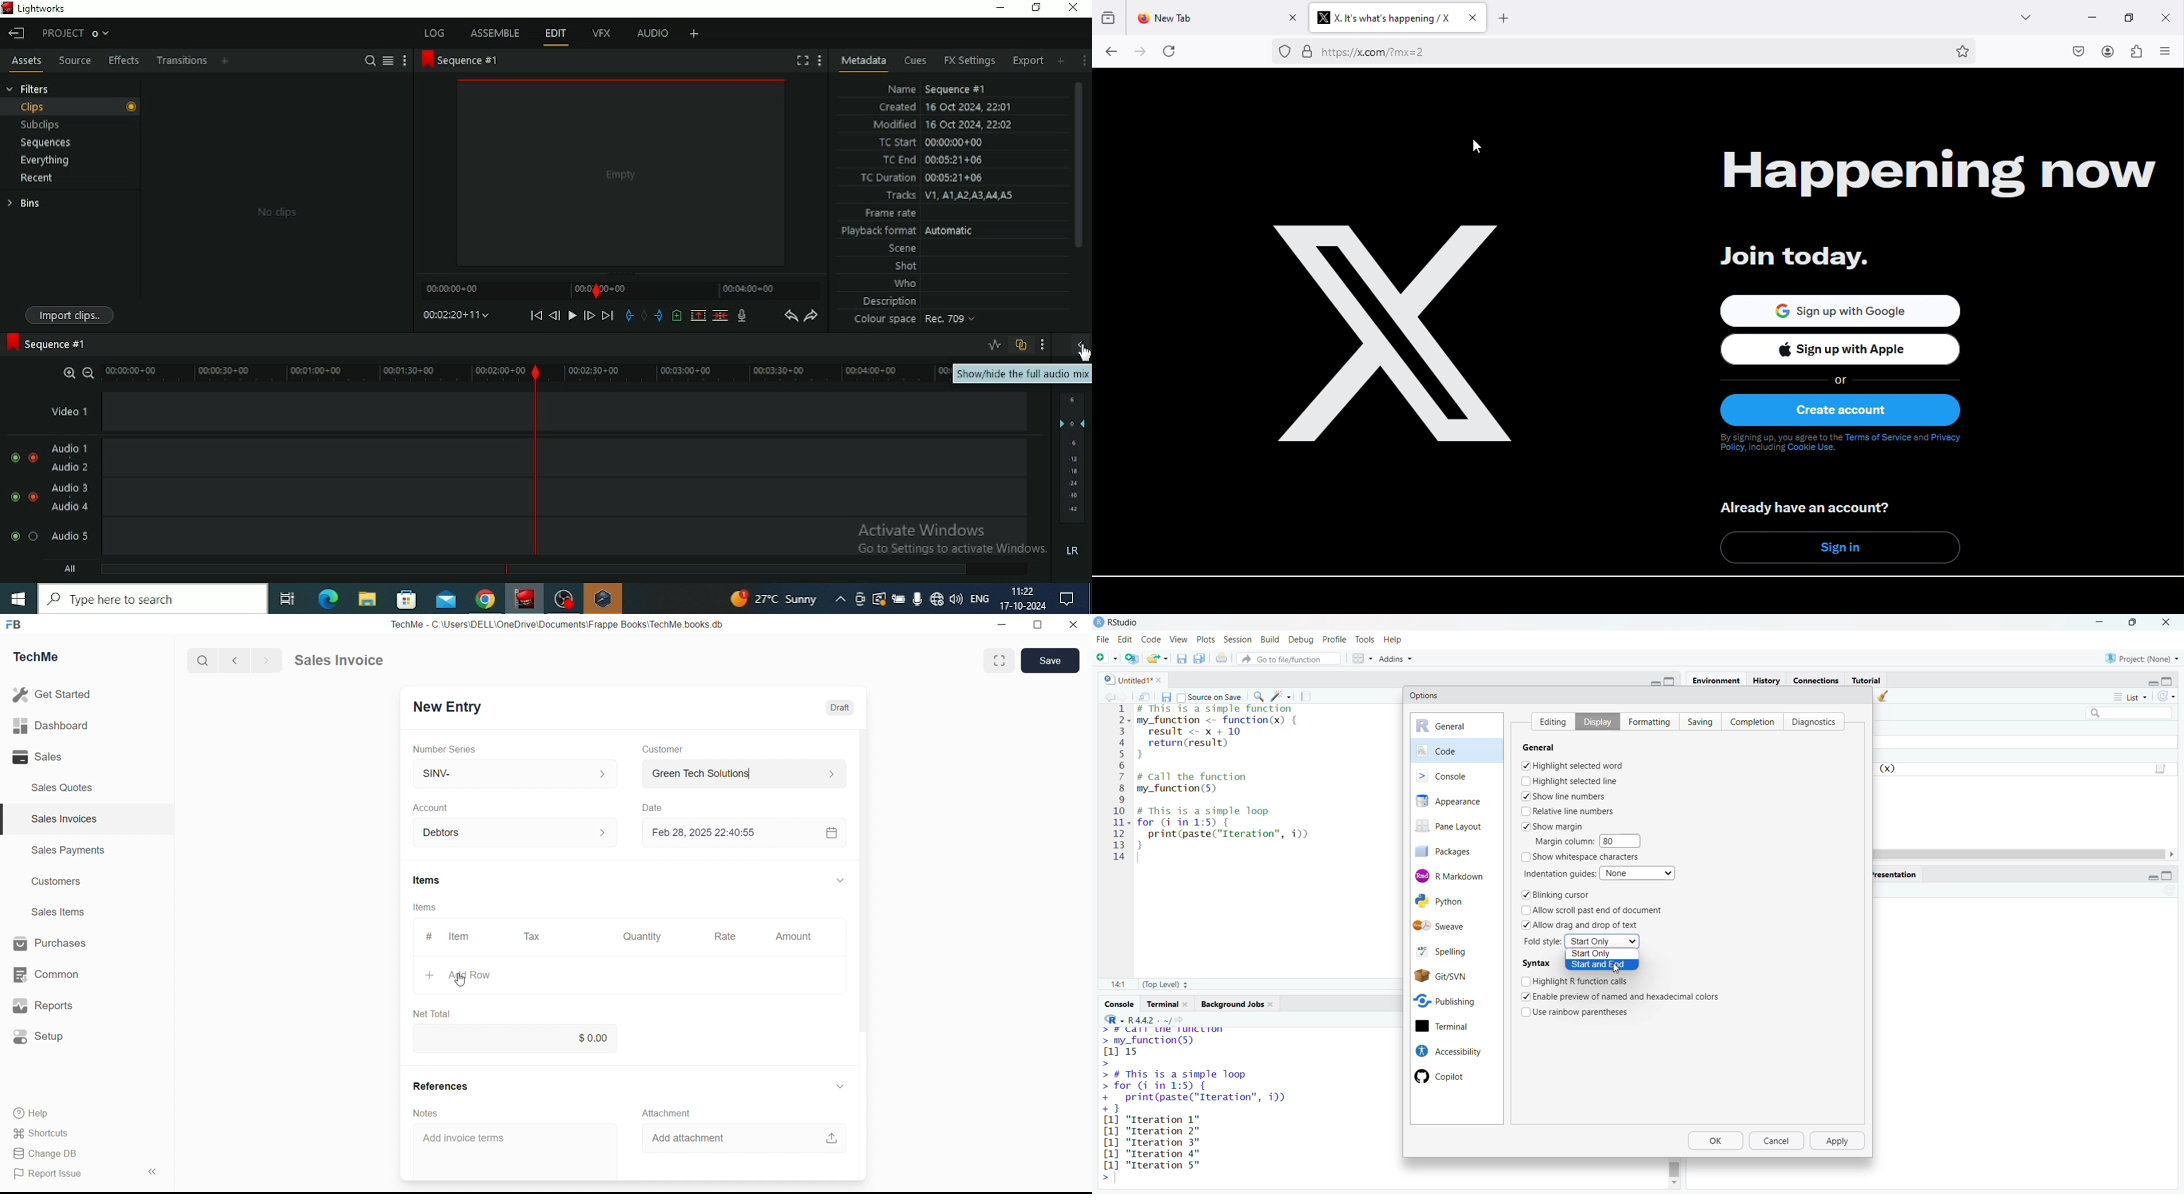 This screenshot has height=1204, width=2184. What do you see at coordinates (1451, 950) in the screenshot?
I see `spelling` at bounding box center [1451, 950].